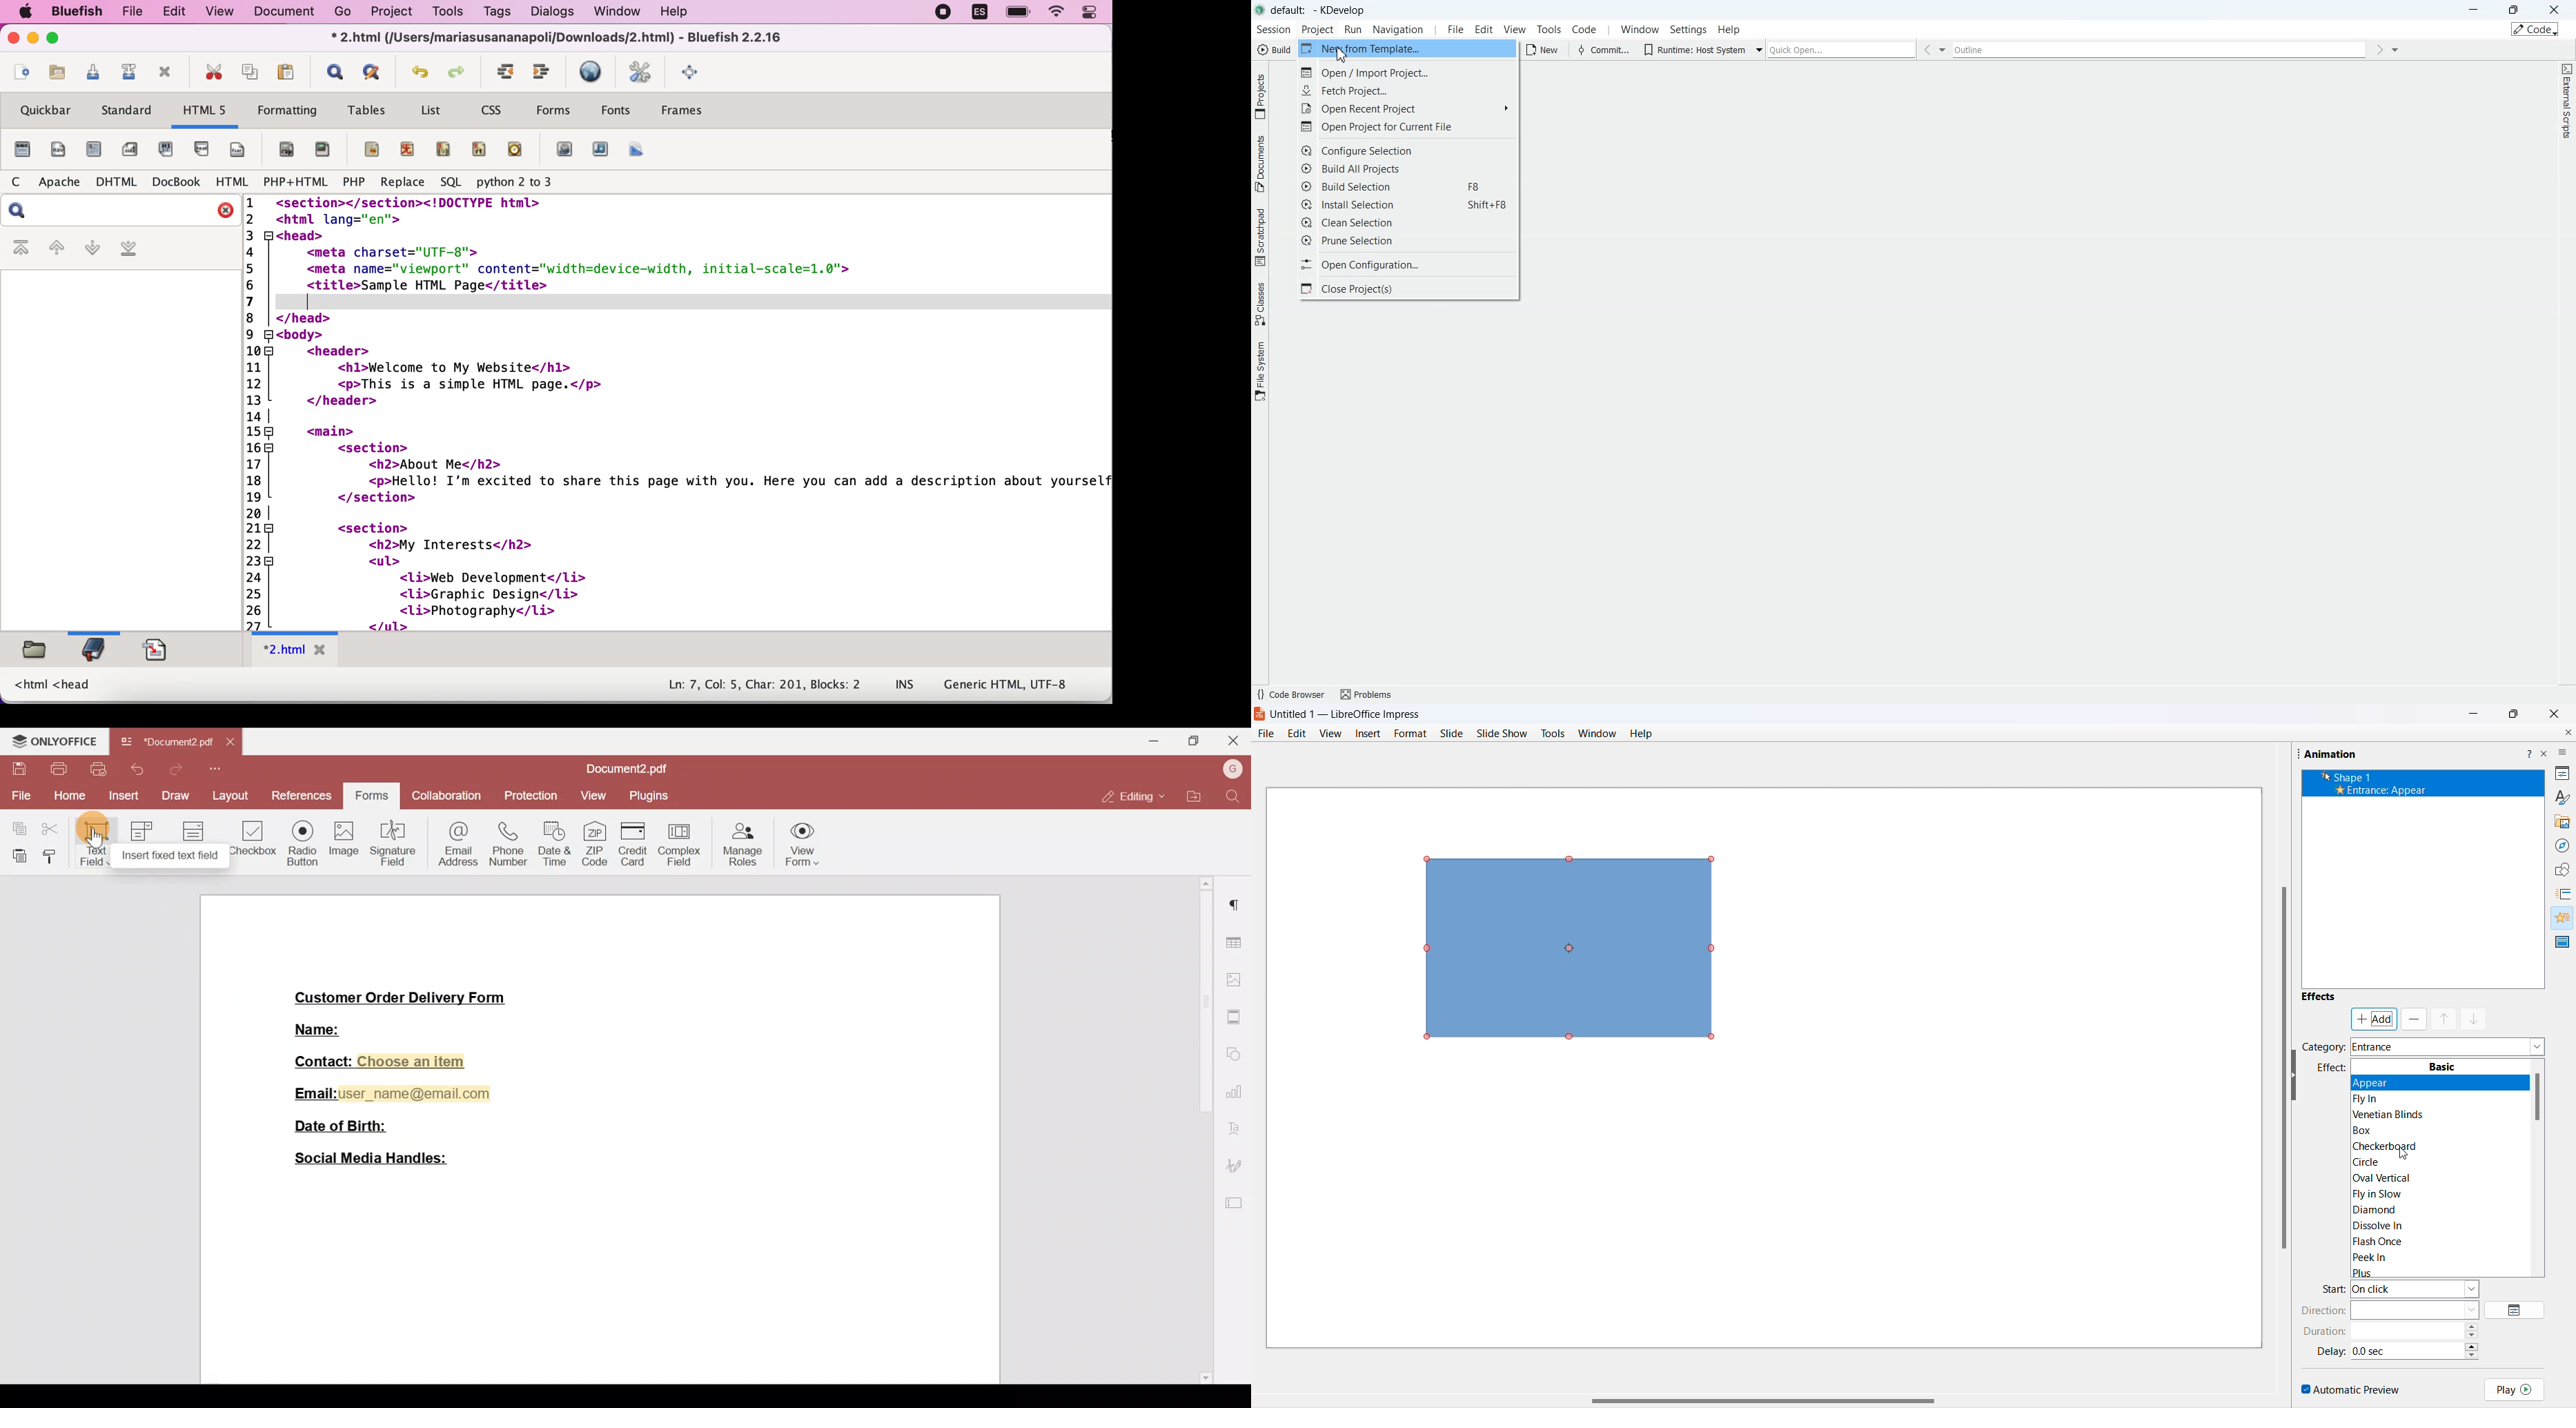 The width and height of the screenshot is (2576, 1428). I want to click on Generic HTML, UTF-8, so click(1009, 687).